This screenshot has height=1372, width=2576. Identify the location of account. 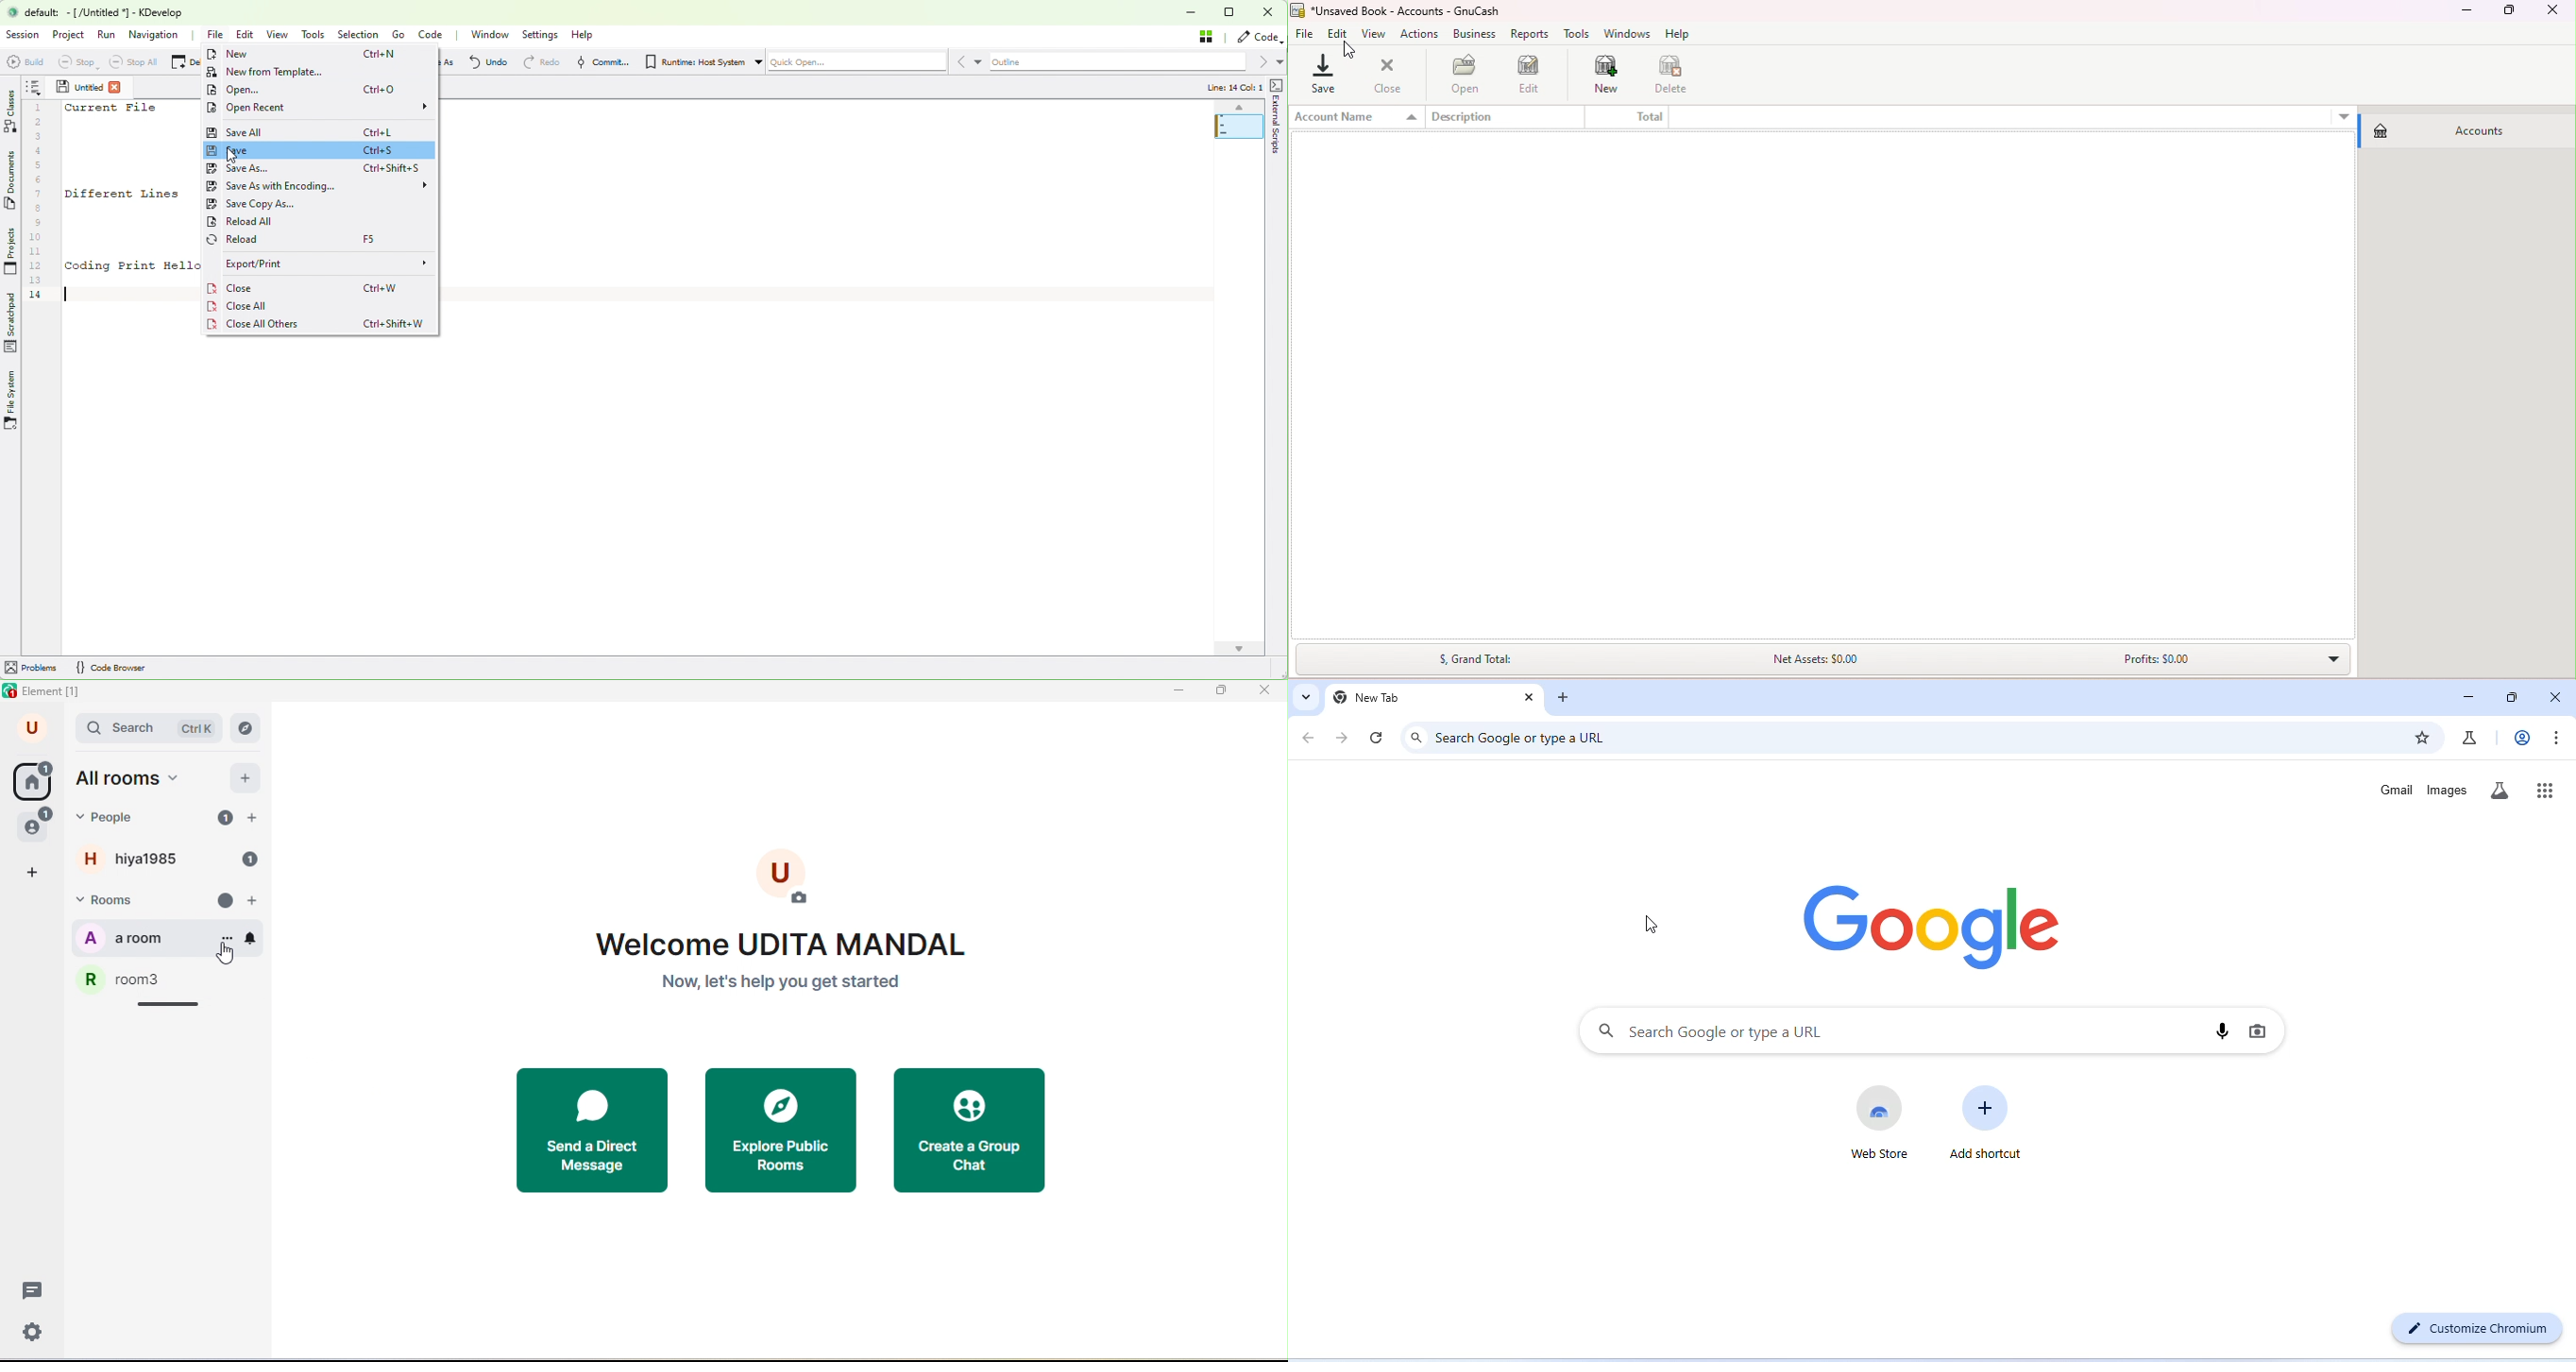
(34, 729).